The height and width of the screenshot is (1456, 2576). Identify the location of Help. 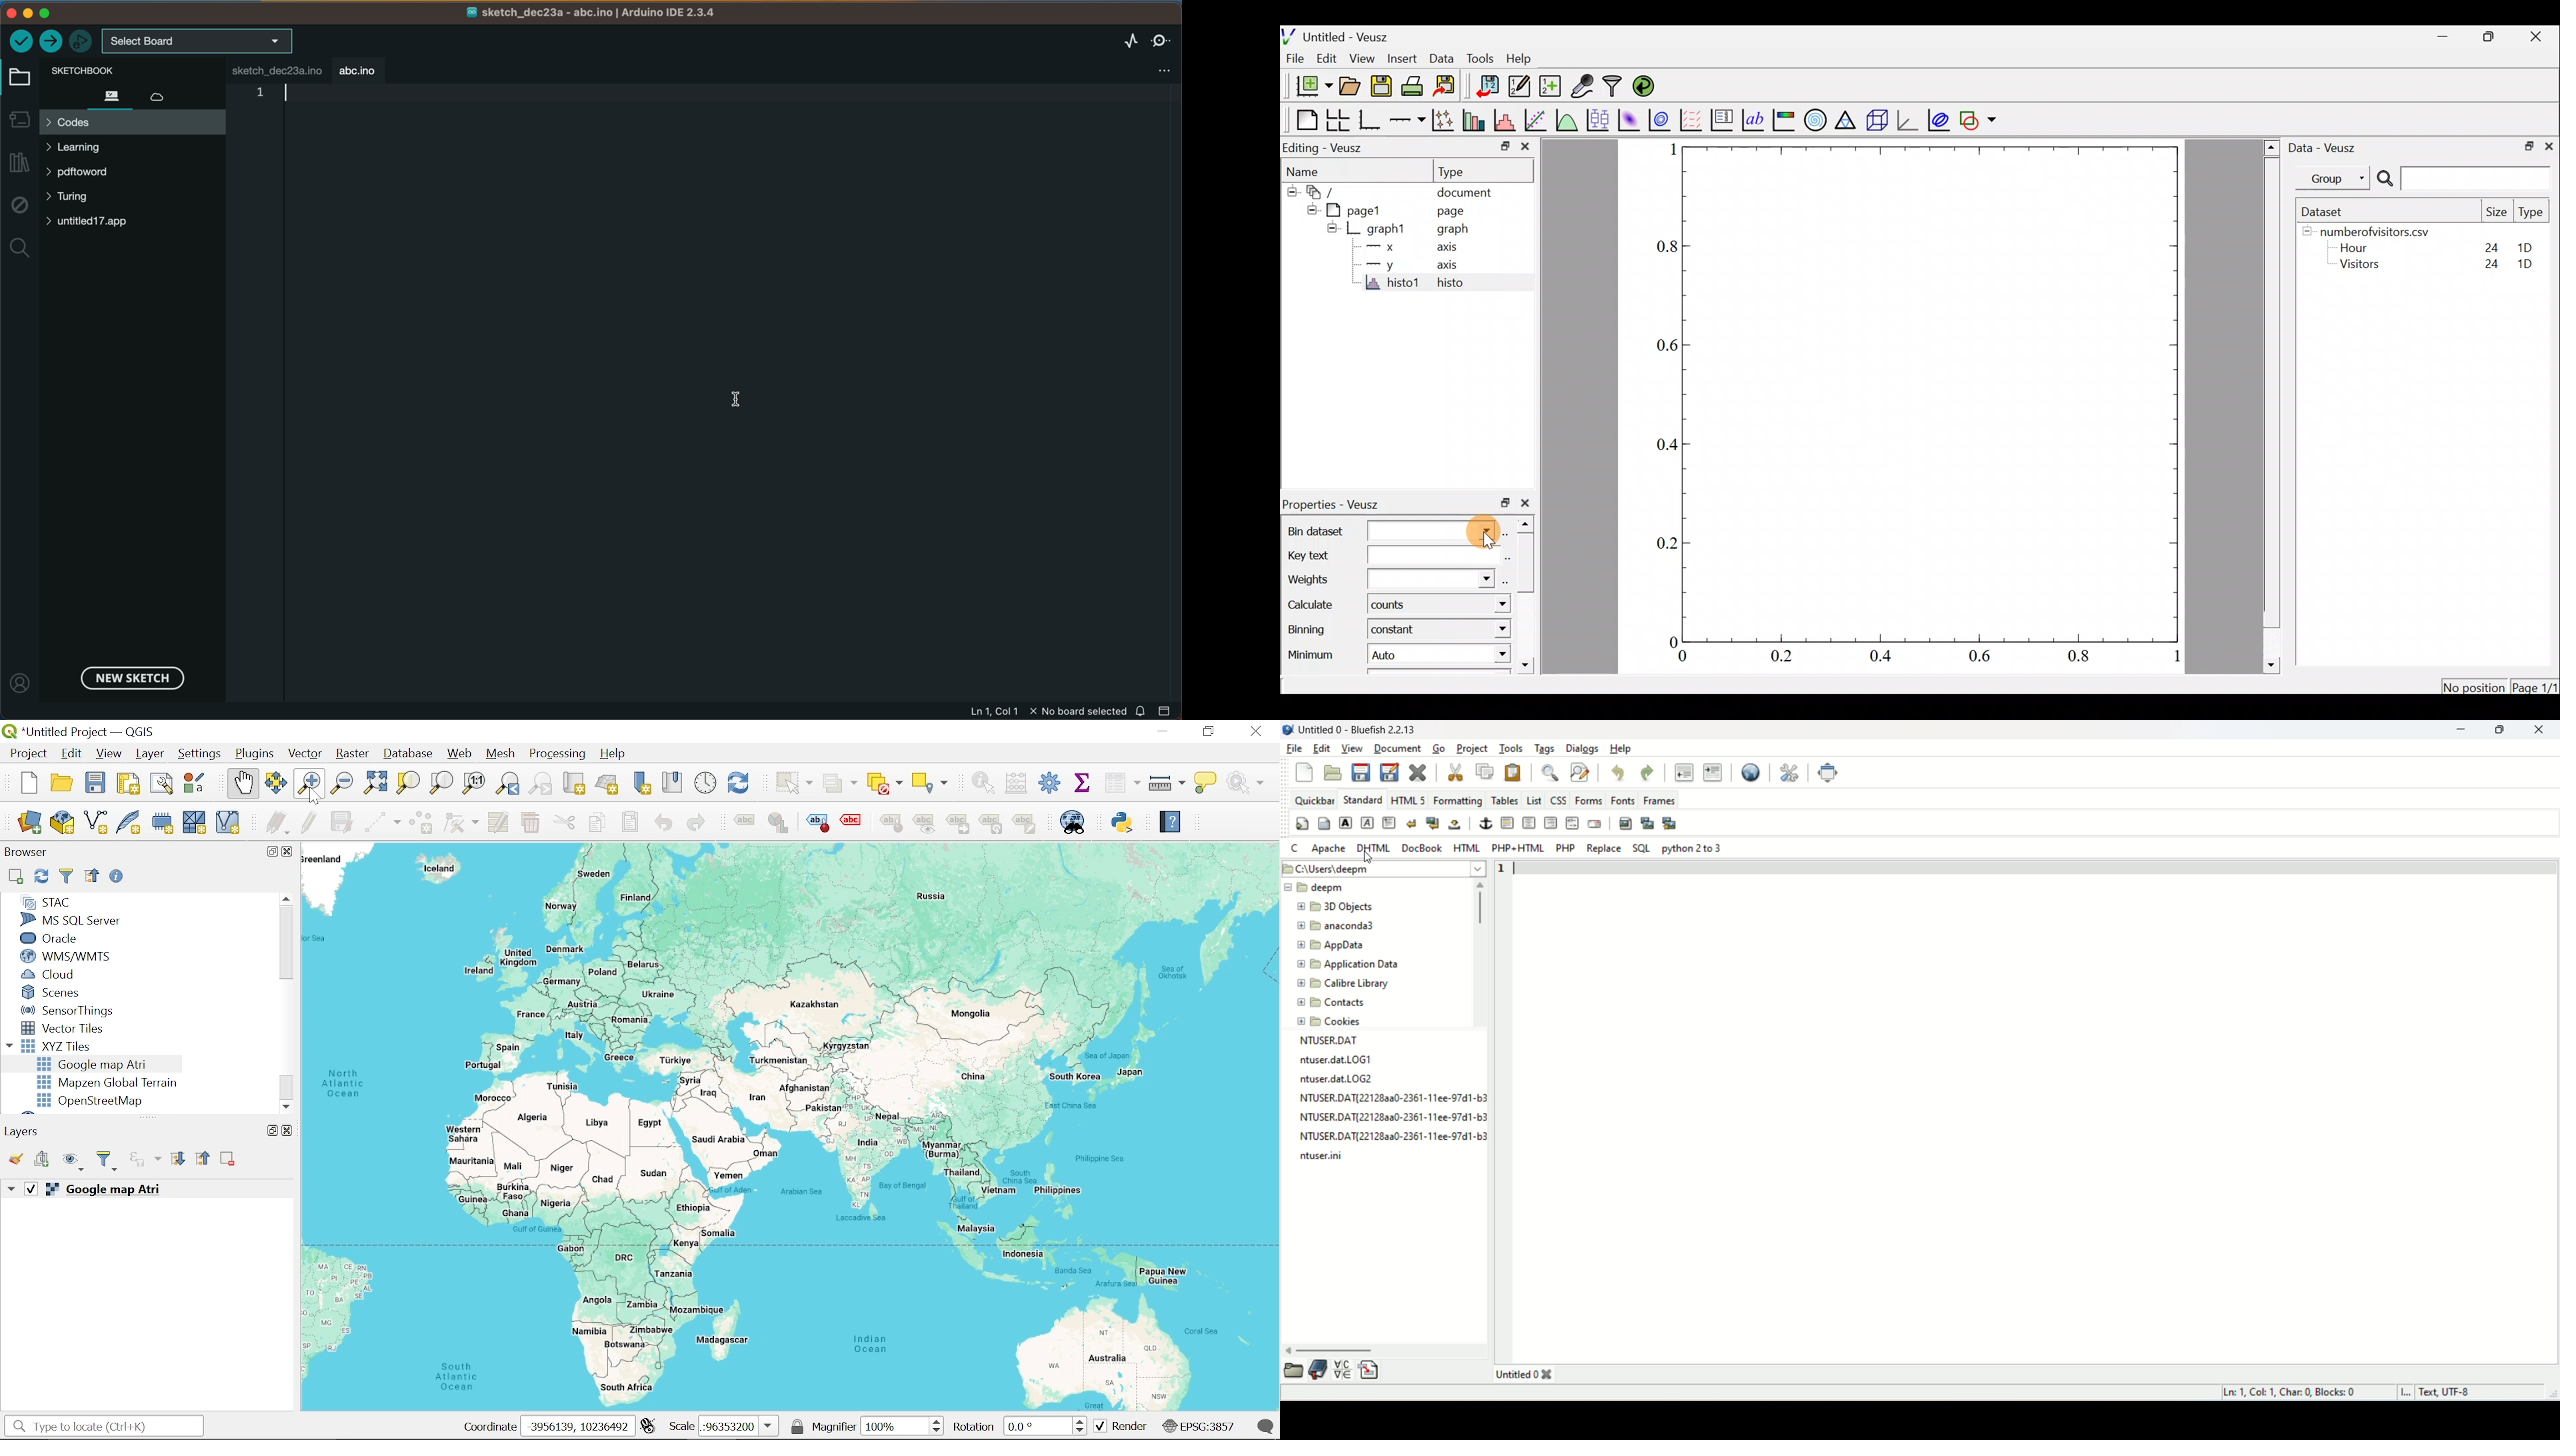
(1521, 59).